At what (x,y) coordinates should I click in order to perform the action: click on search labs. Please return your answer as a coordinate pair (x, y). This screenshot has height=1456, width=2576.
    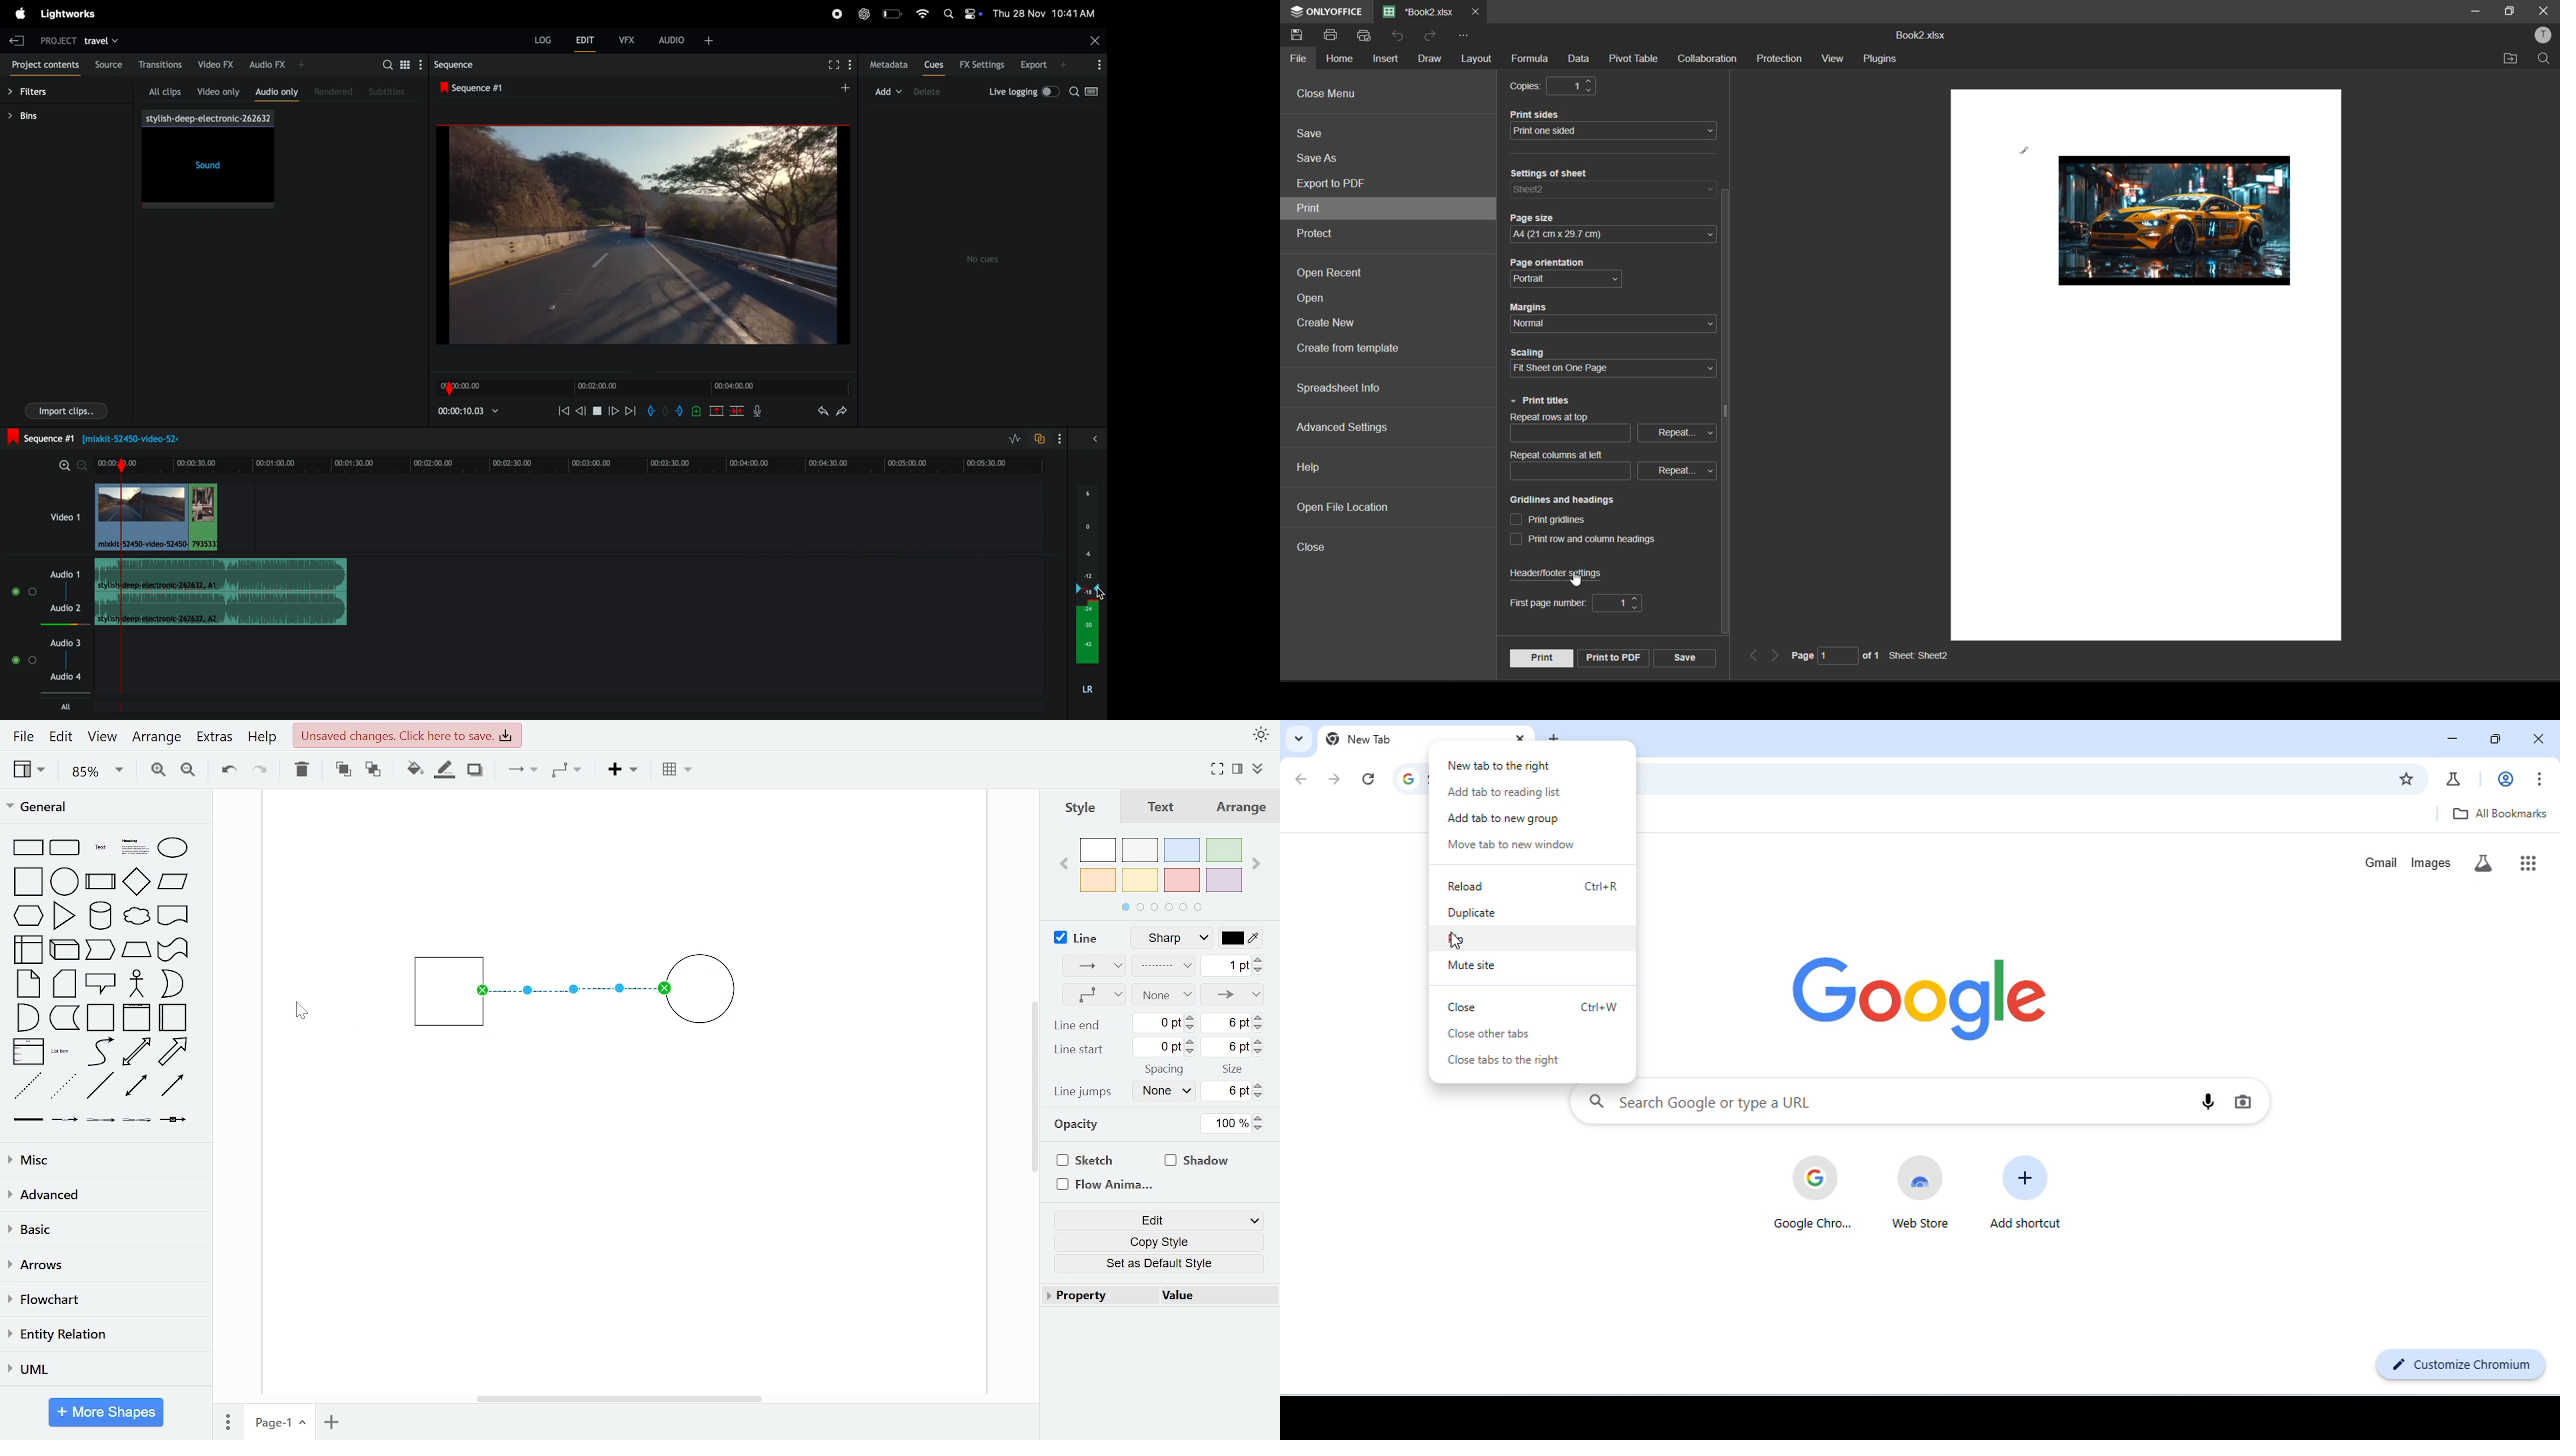
    Looking at the image, I should click on (2485, 862).